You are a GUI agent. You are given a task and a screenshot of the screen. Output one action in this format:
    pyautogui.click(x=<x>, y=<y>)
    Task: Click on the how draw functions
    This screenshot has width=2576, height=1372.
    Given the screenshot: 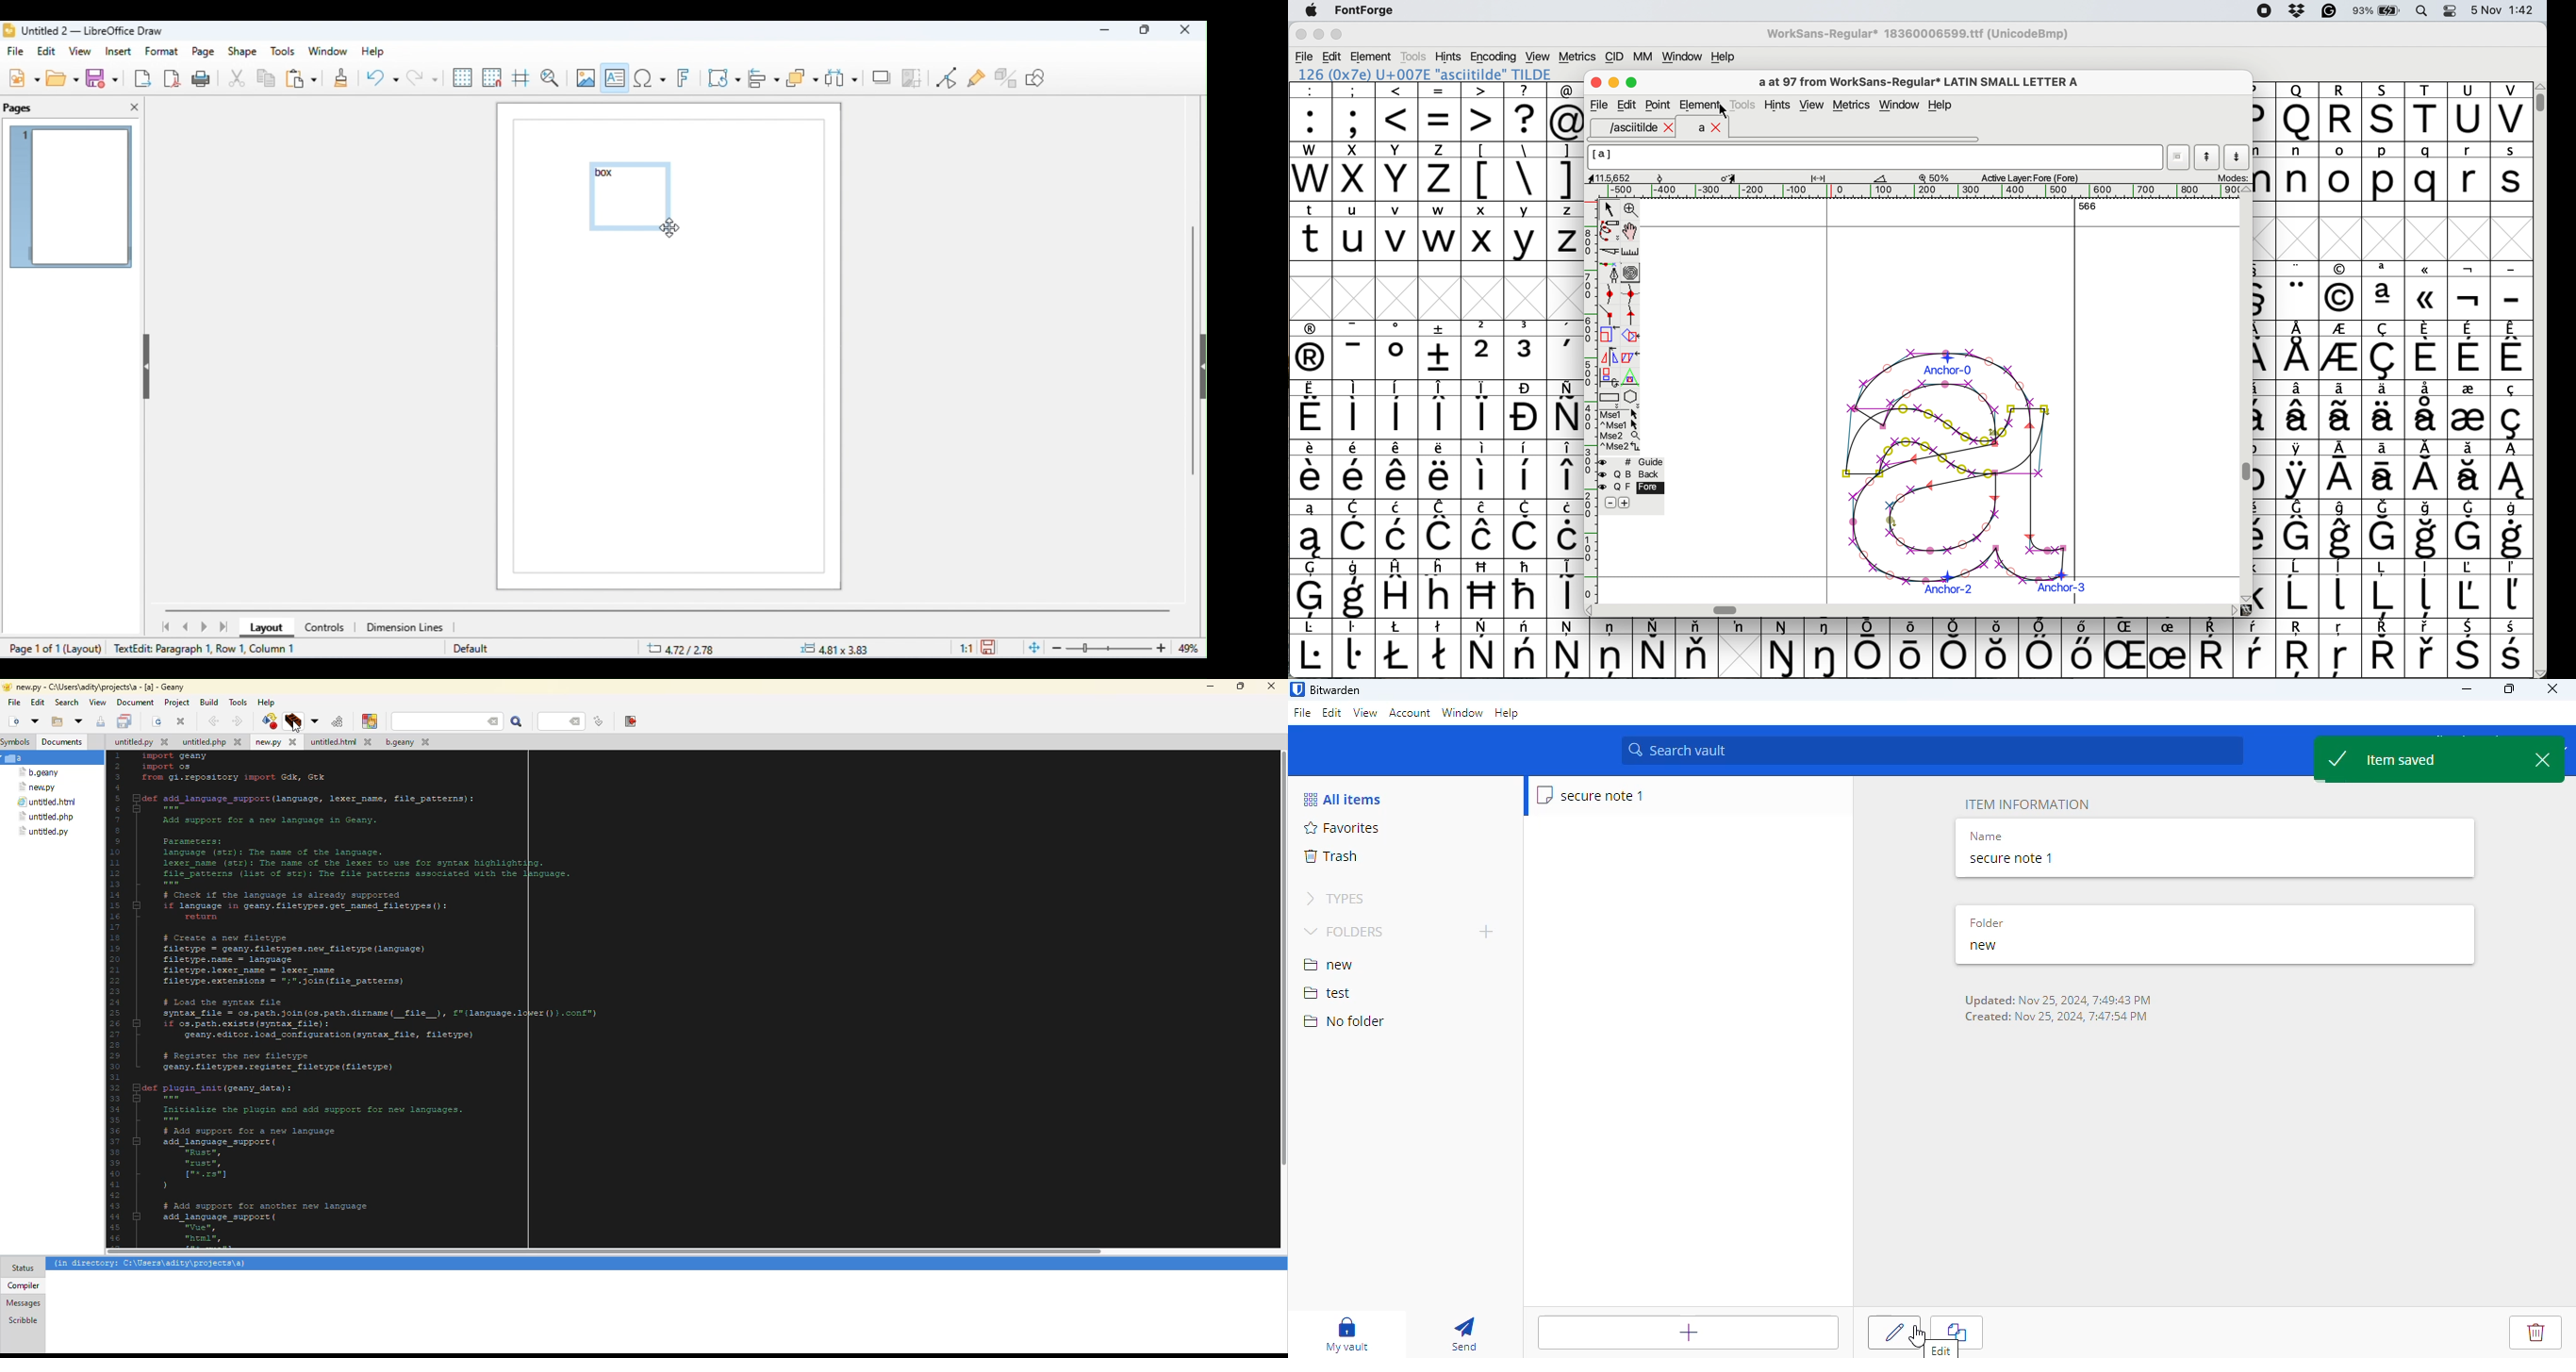 What is the action you would take?
    pyautogui.click(x=1037, y=77)
    